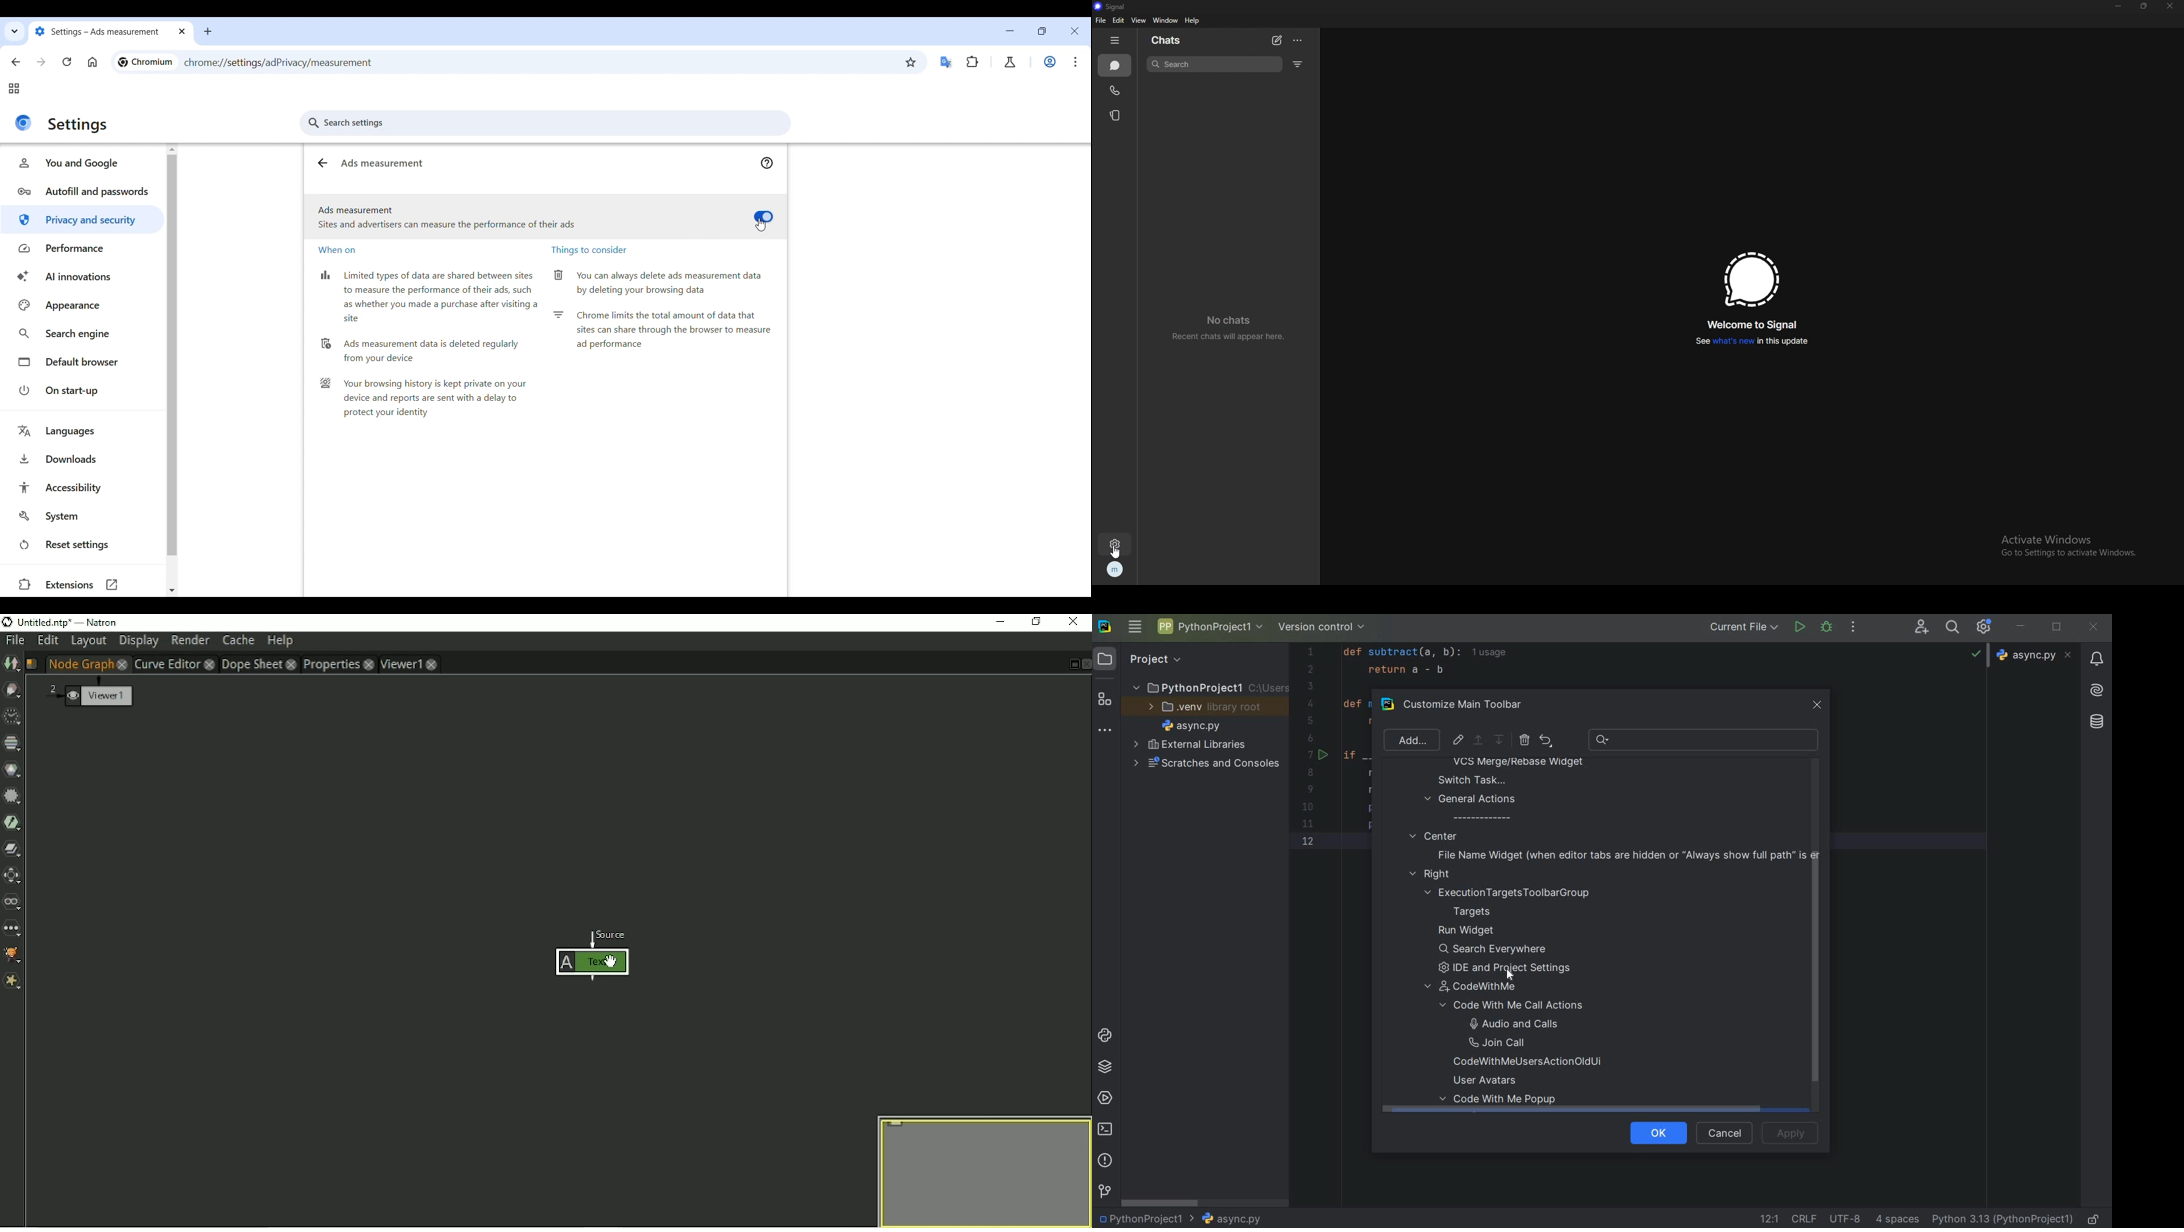 The height and width of the screenshot is (1232, 2184). Describe the element at coordinates (1104, 1191) in the screenshot. I see `VERSION CONTROL` at that location.